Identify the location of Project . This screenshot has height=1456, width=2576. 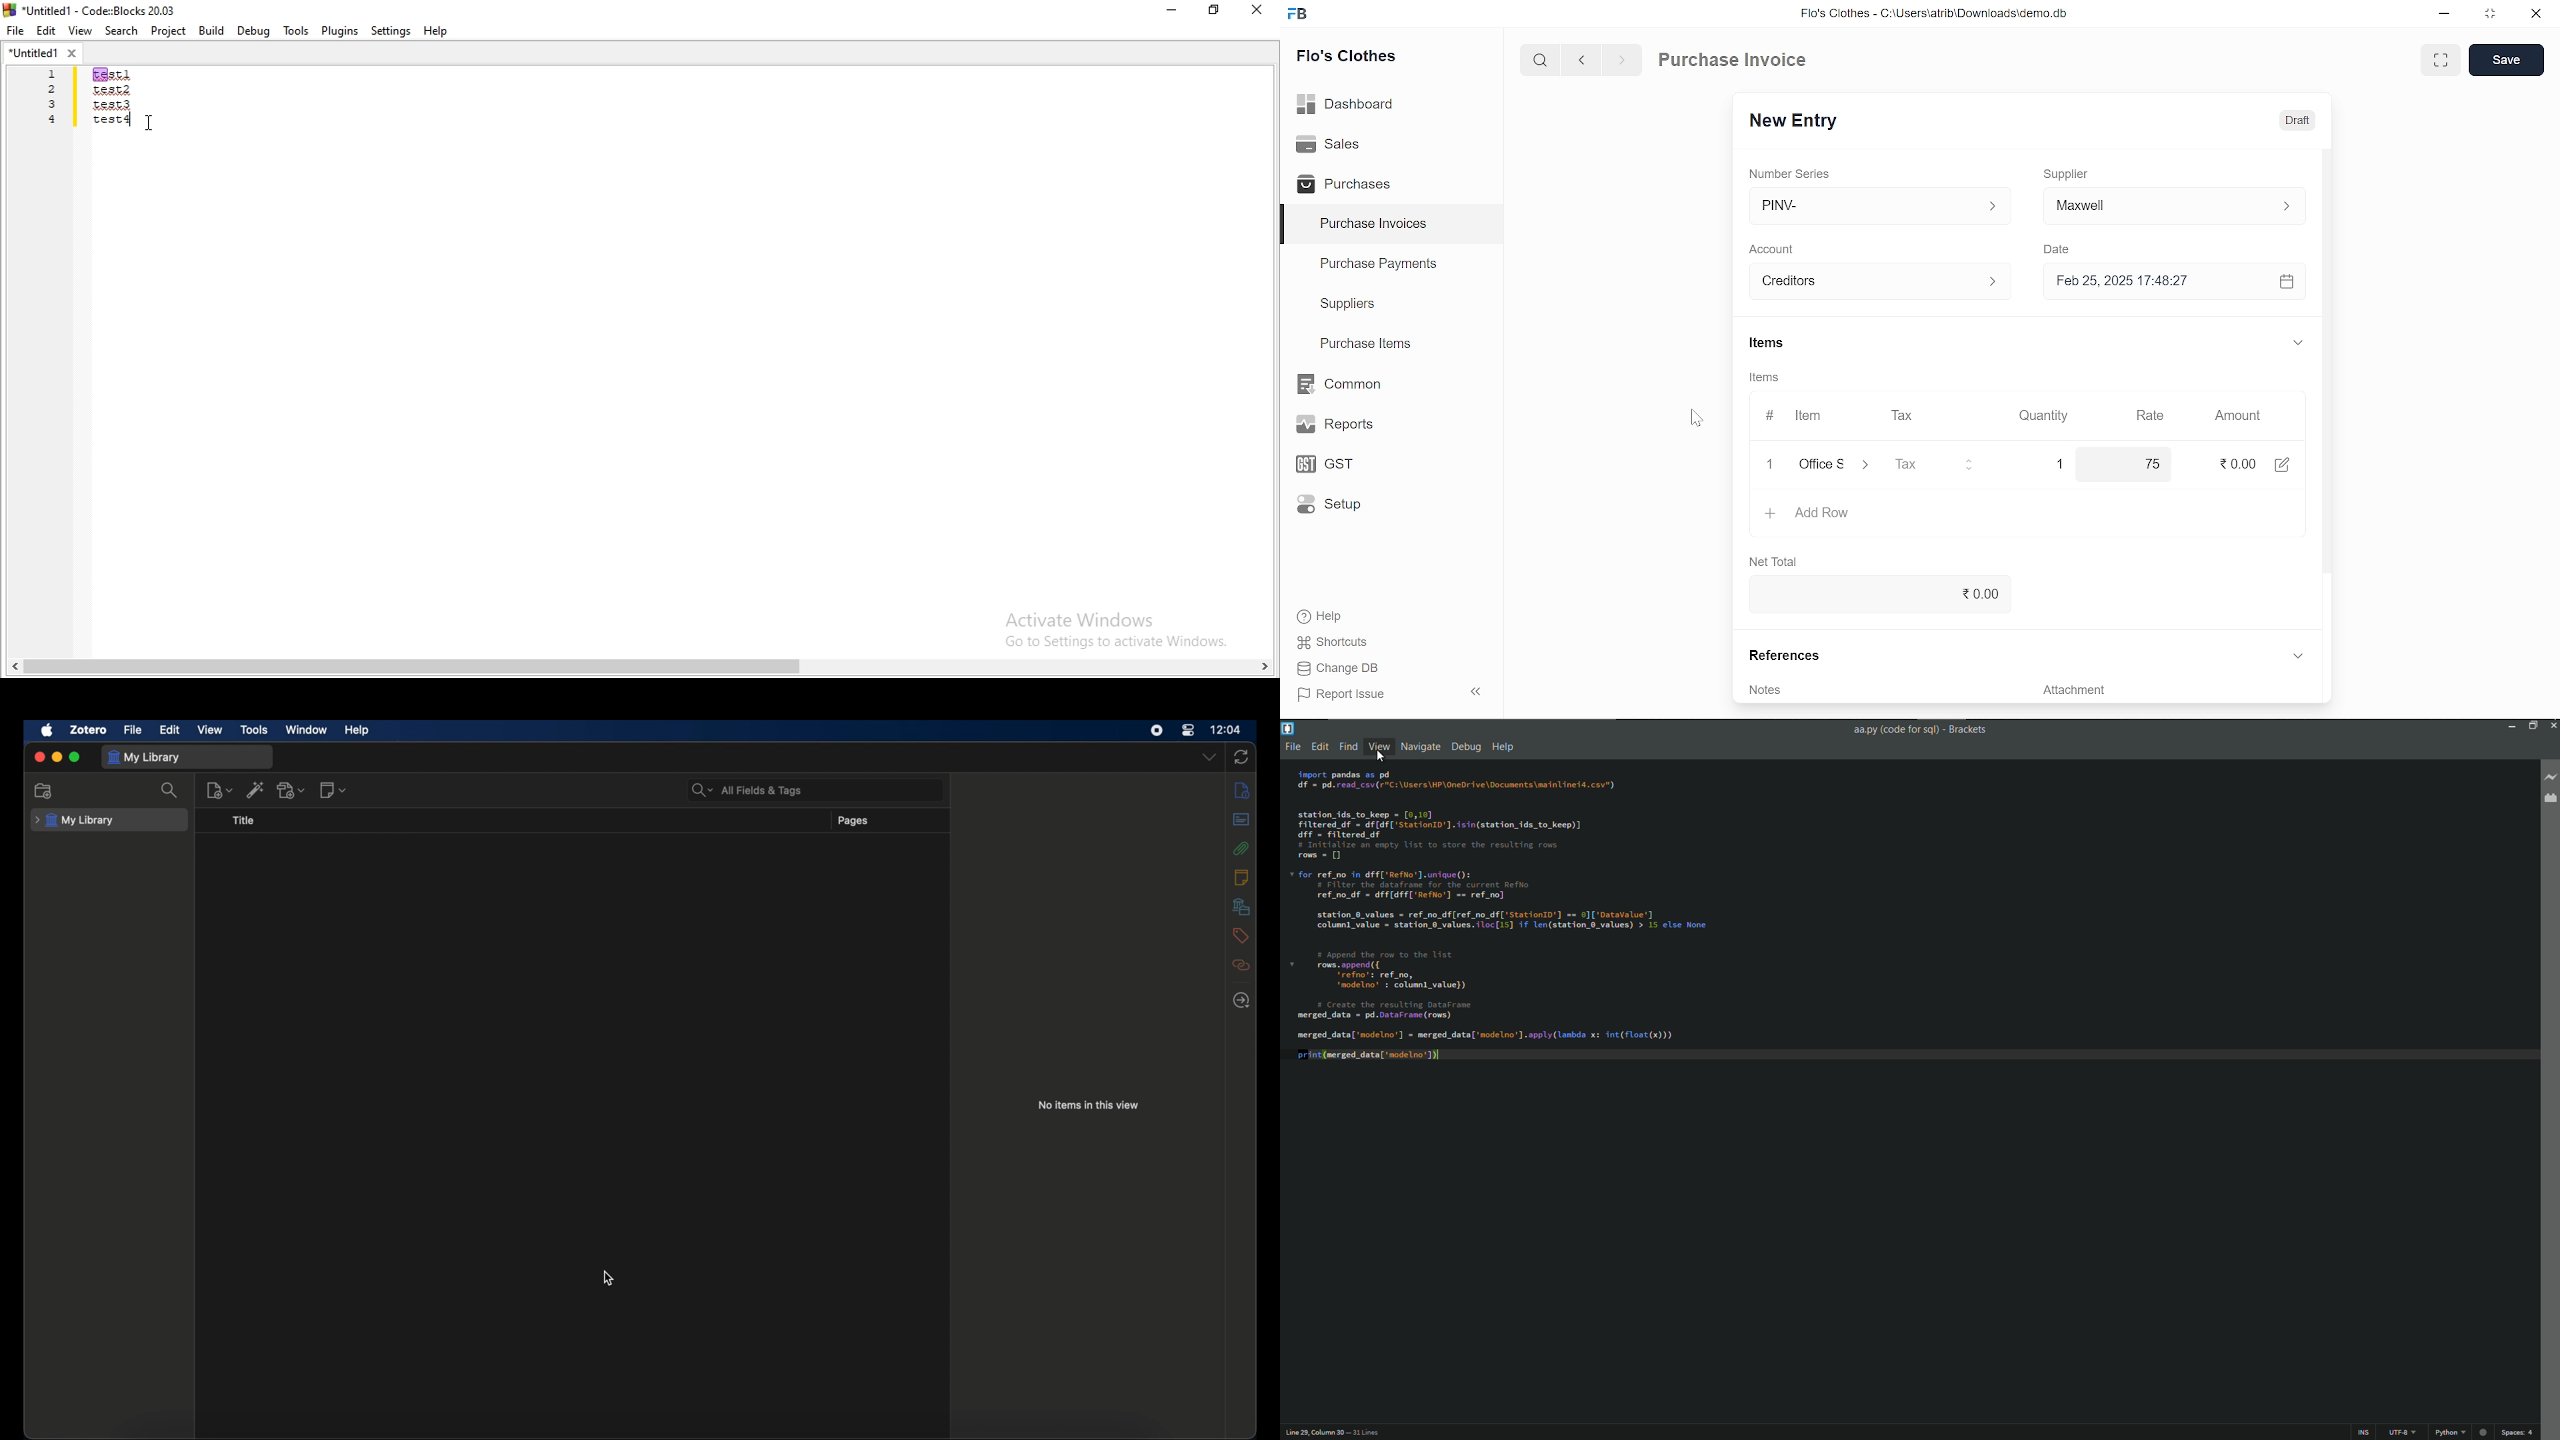
(170, 32).